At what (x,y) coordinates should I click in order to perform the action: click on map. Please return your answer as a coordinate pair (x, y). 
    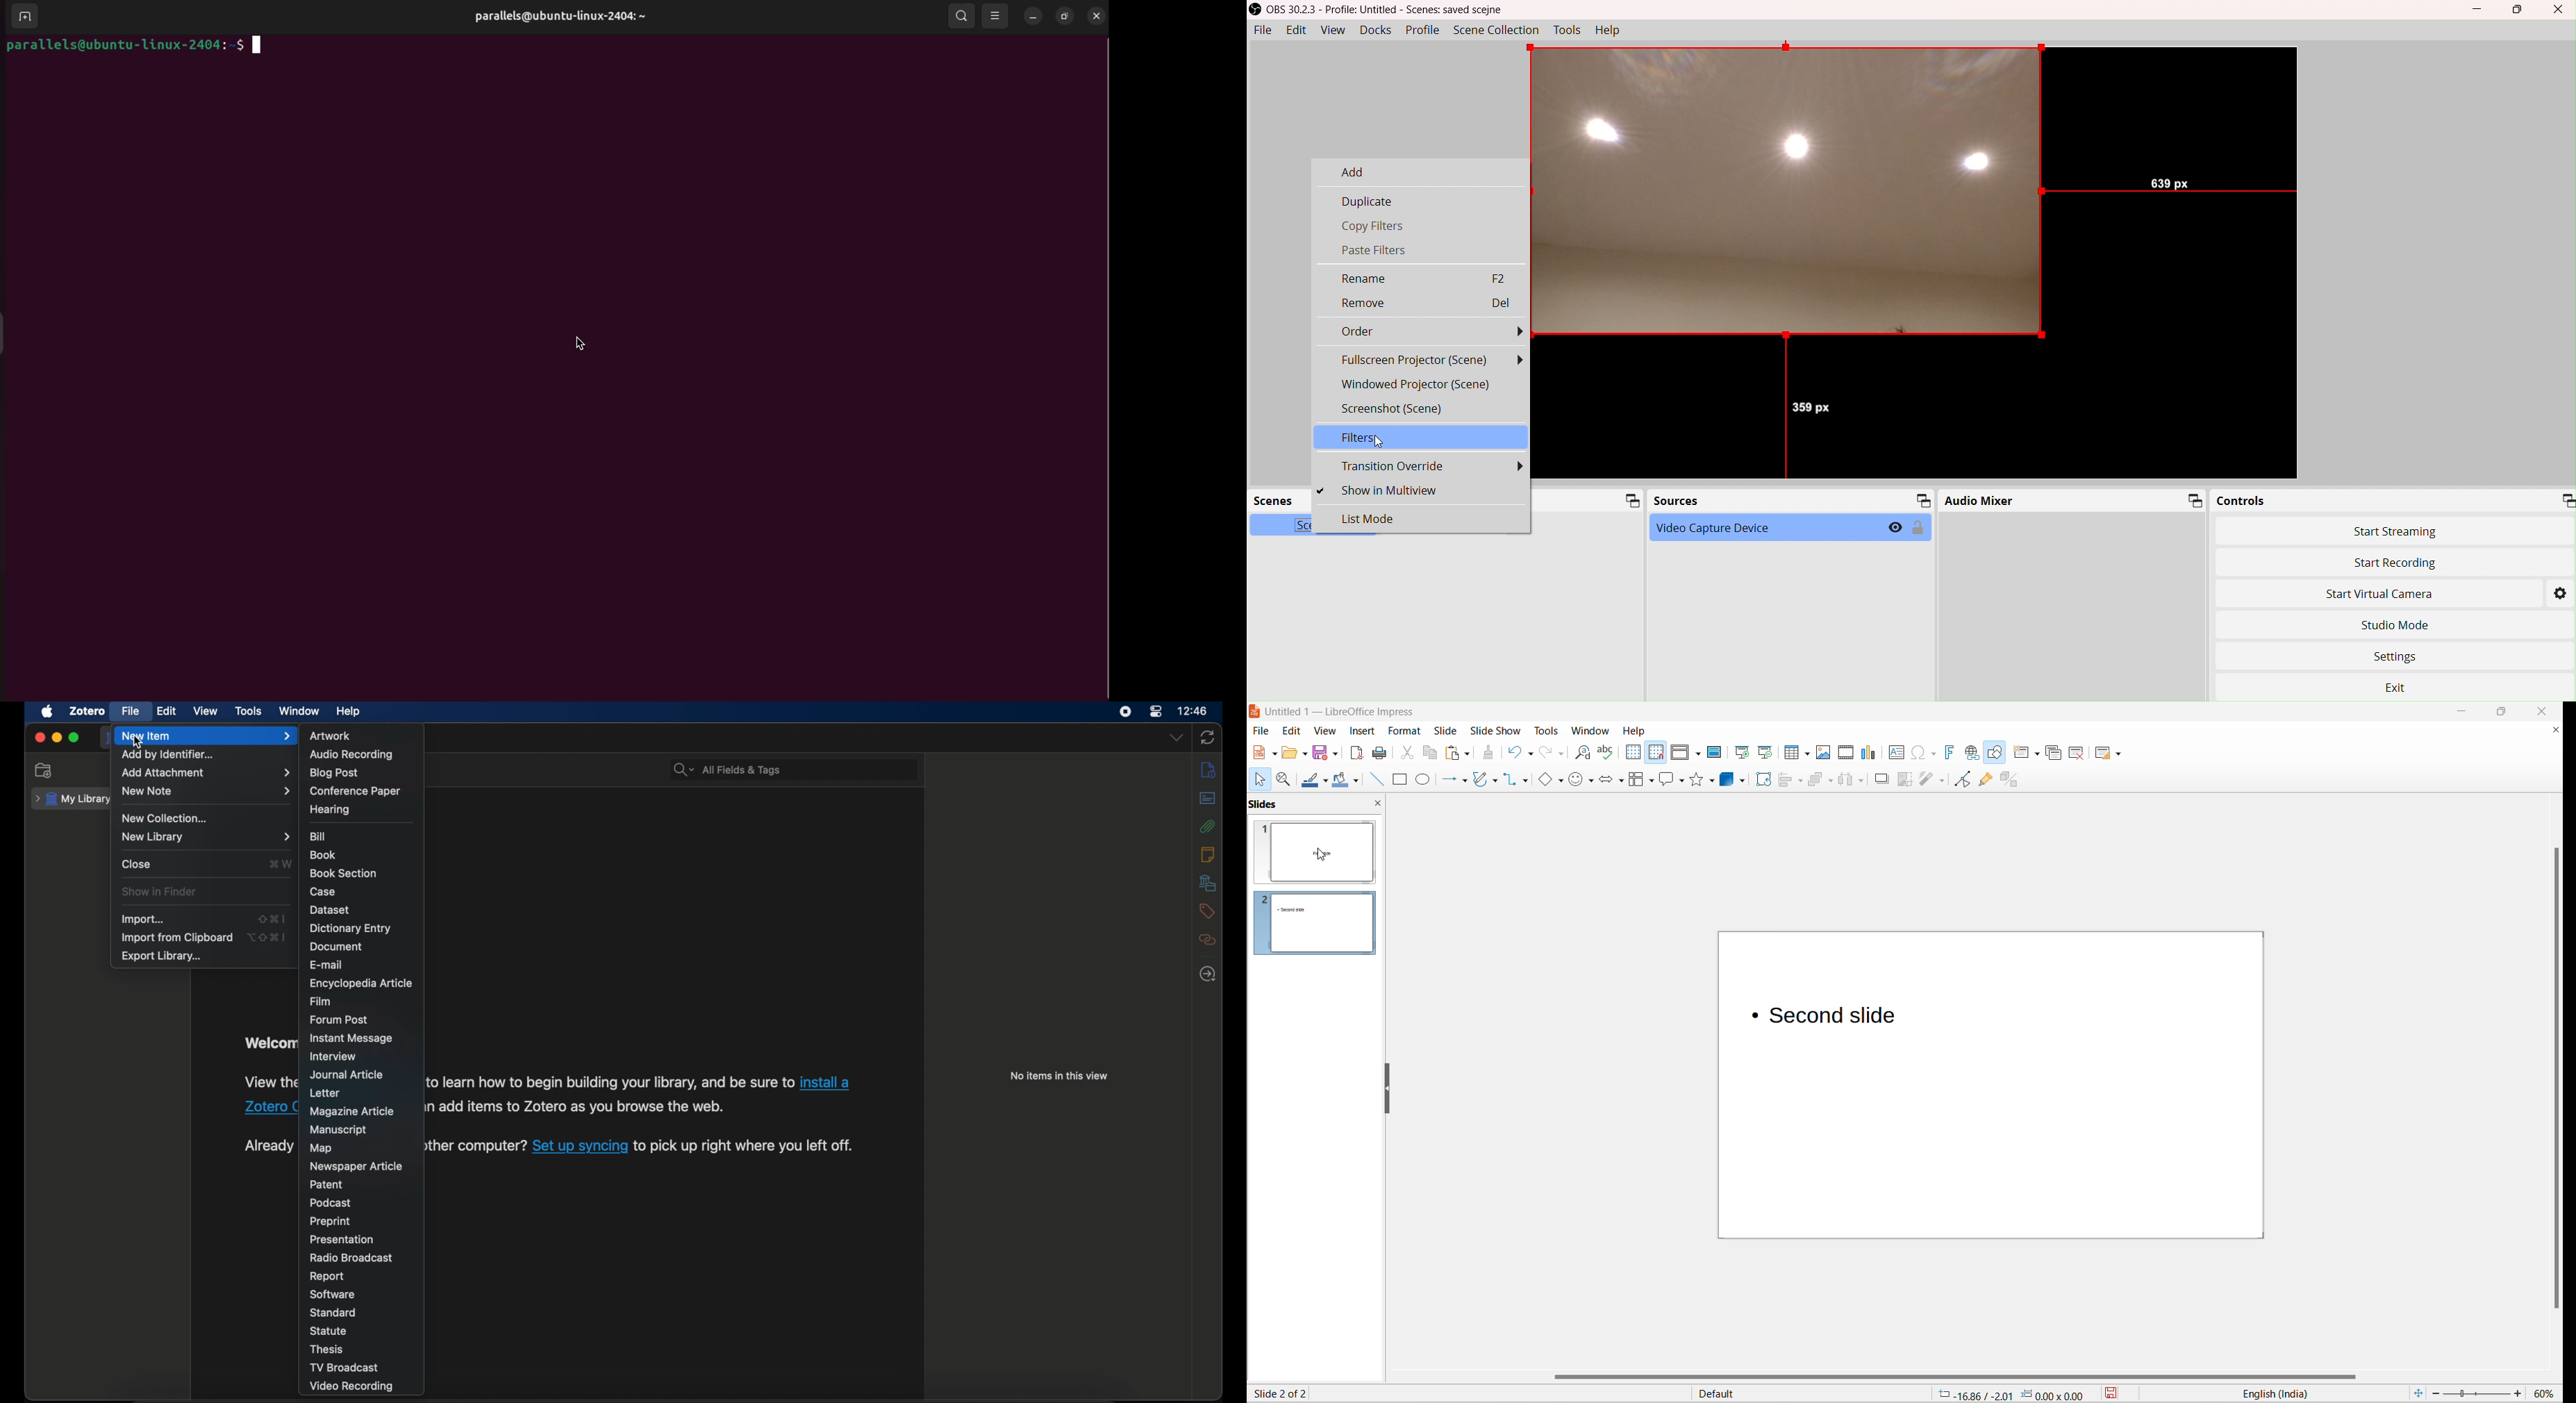
    Looking at the image, I should click on (321, 1148).